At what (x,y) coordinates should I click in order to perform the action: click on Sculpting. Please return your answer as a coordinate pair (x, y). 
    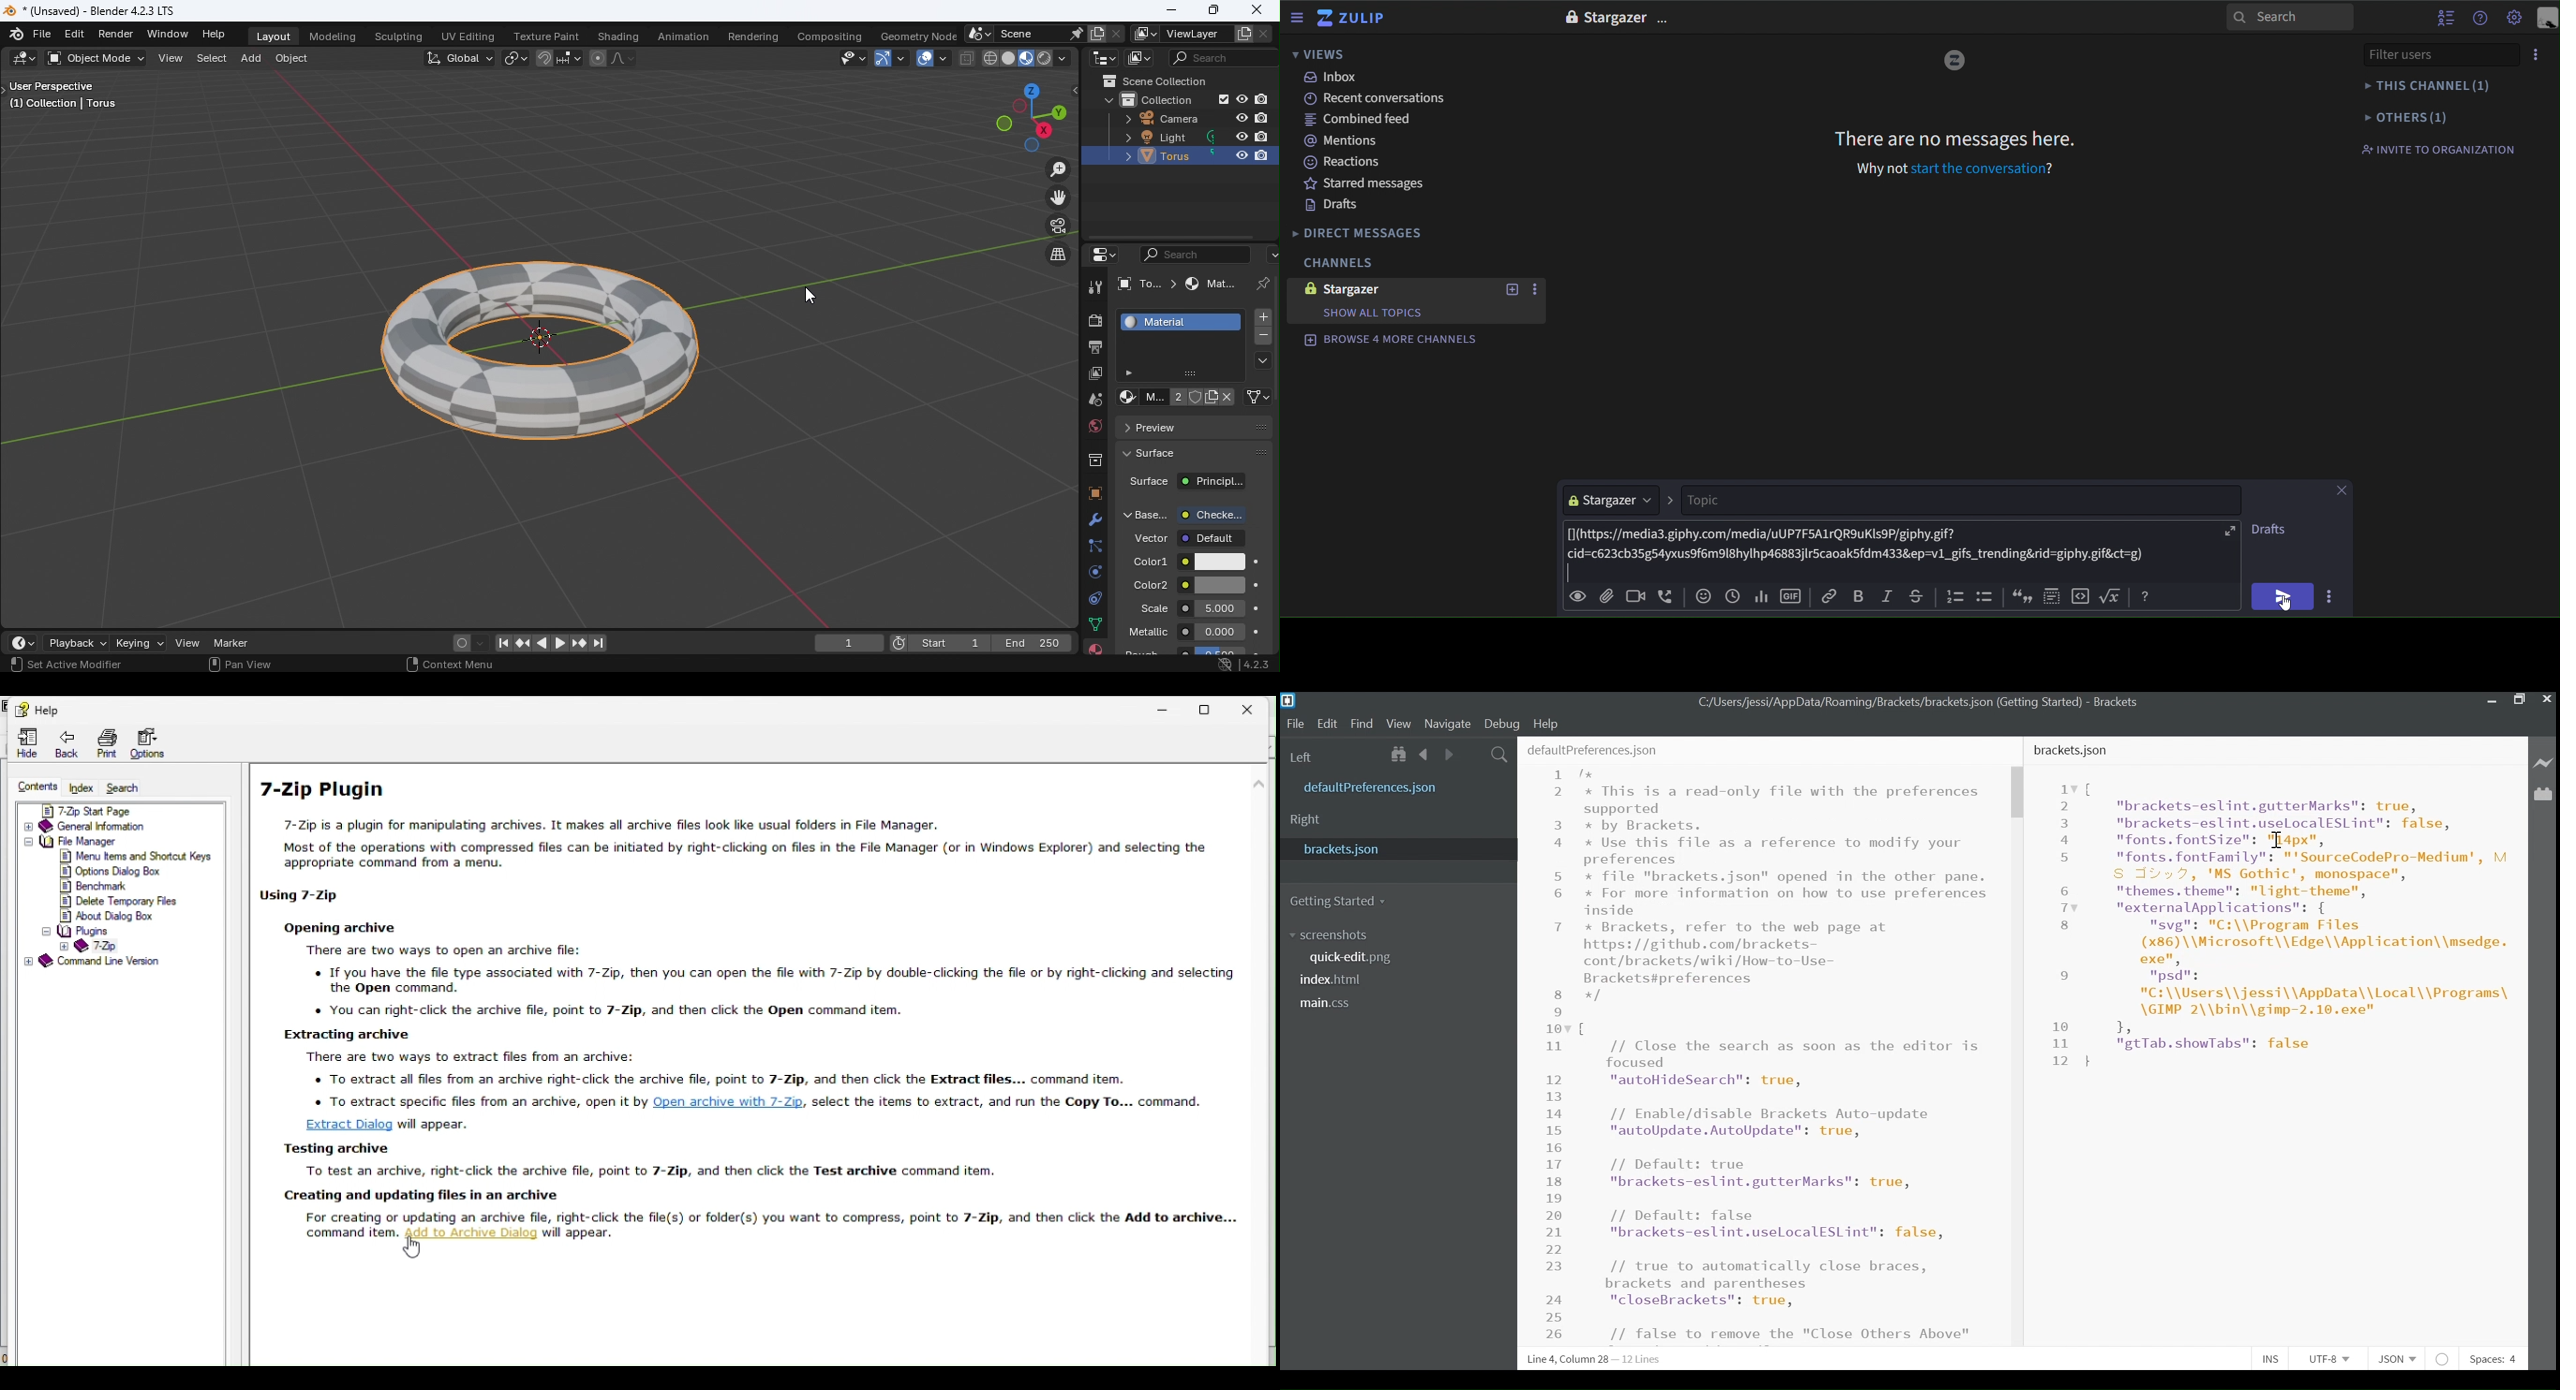
    Looking at the image, I should click on (397, 37).